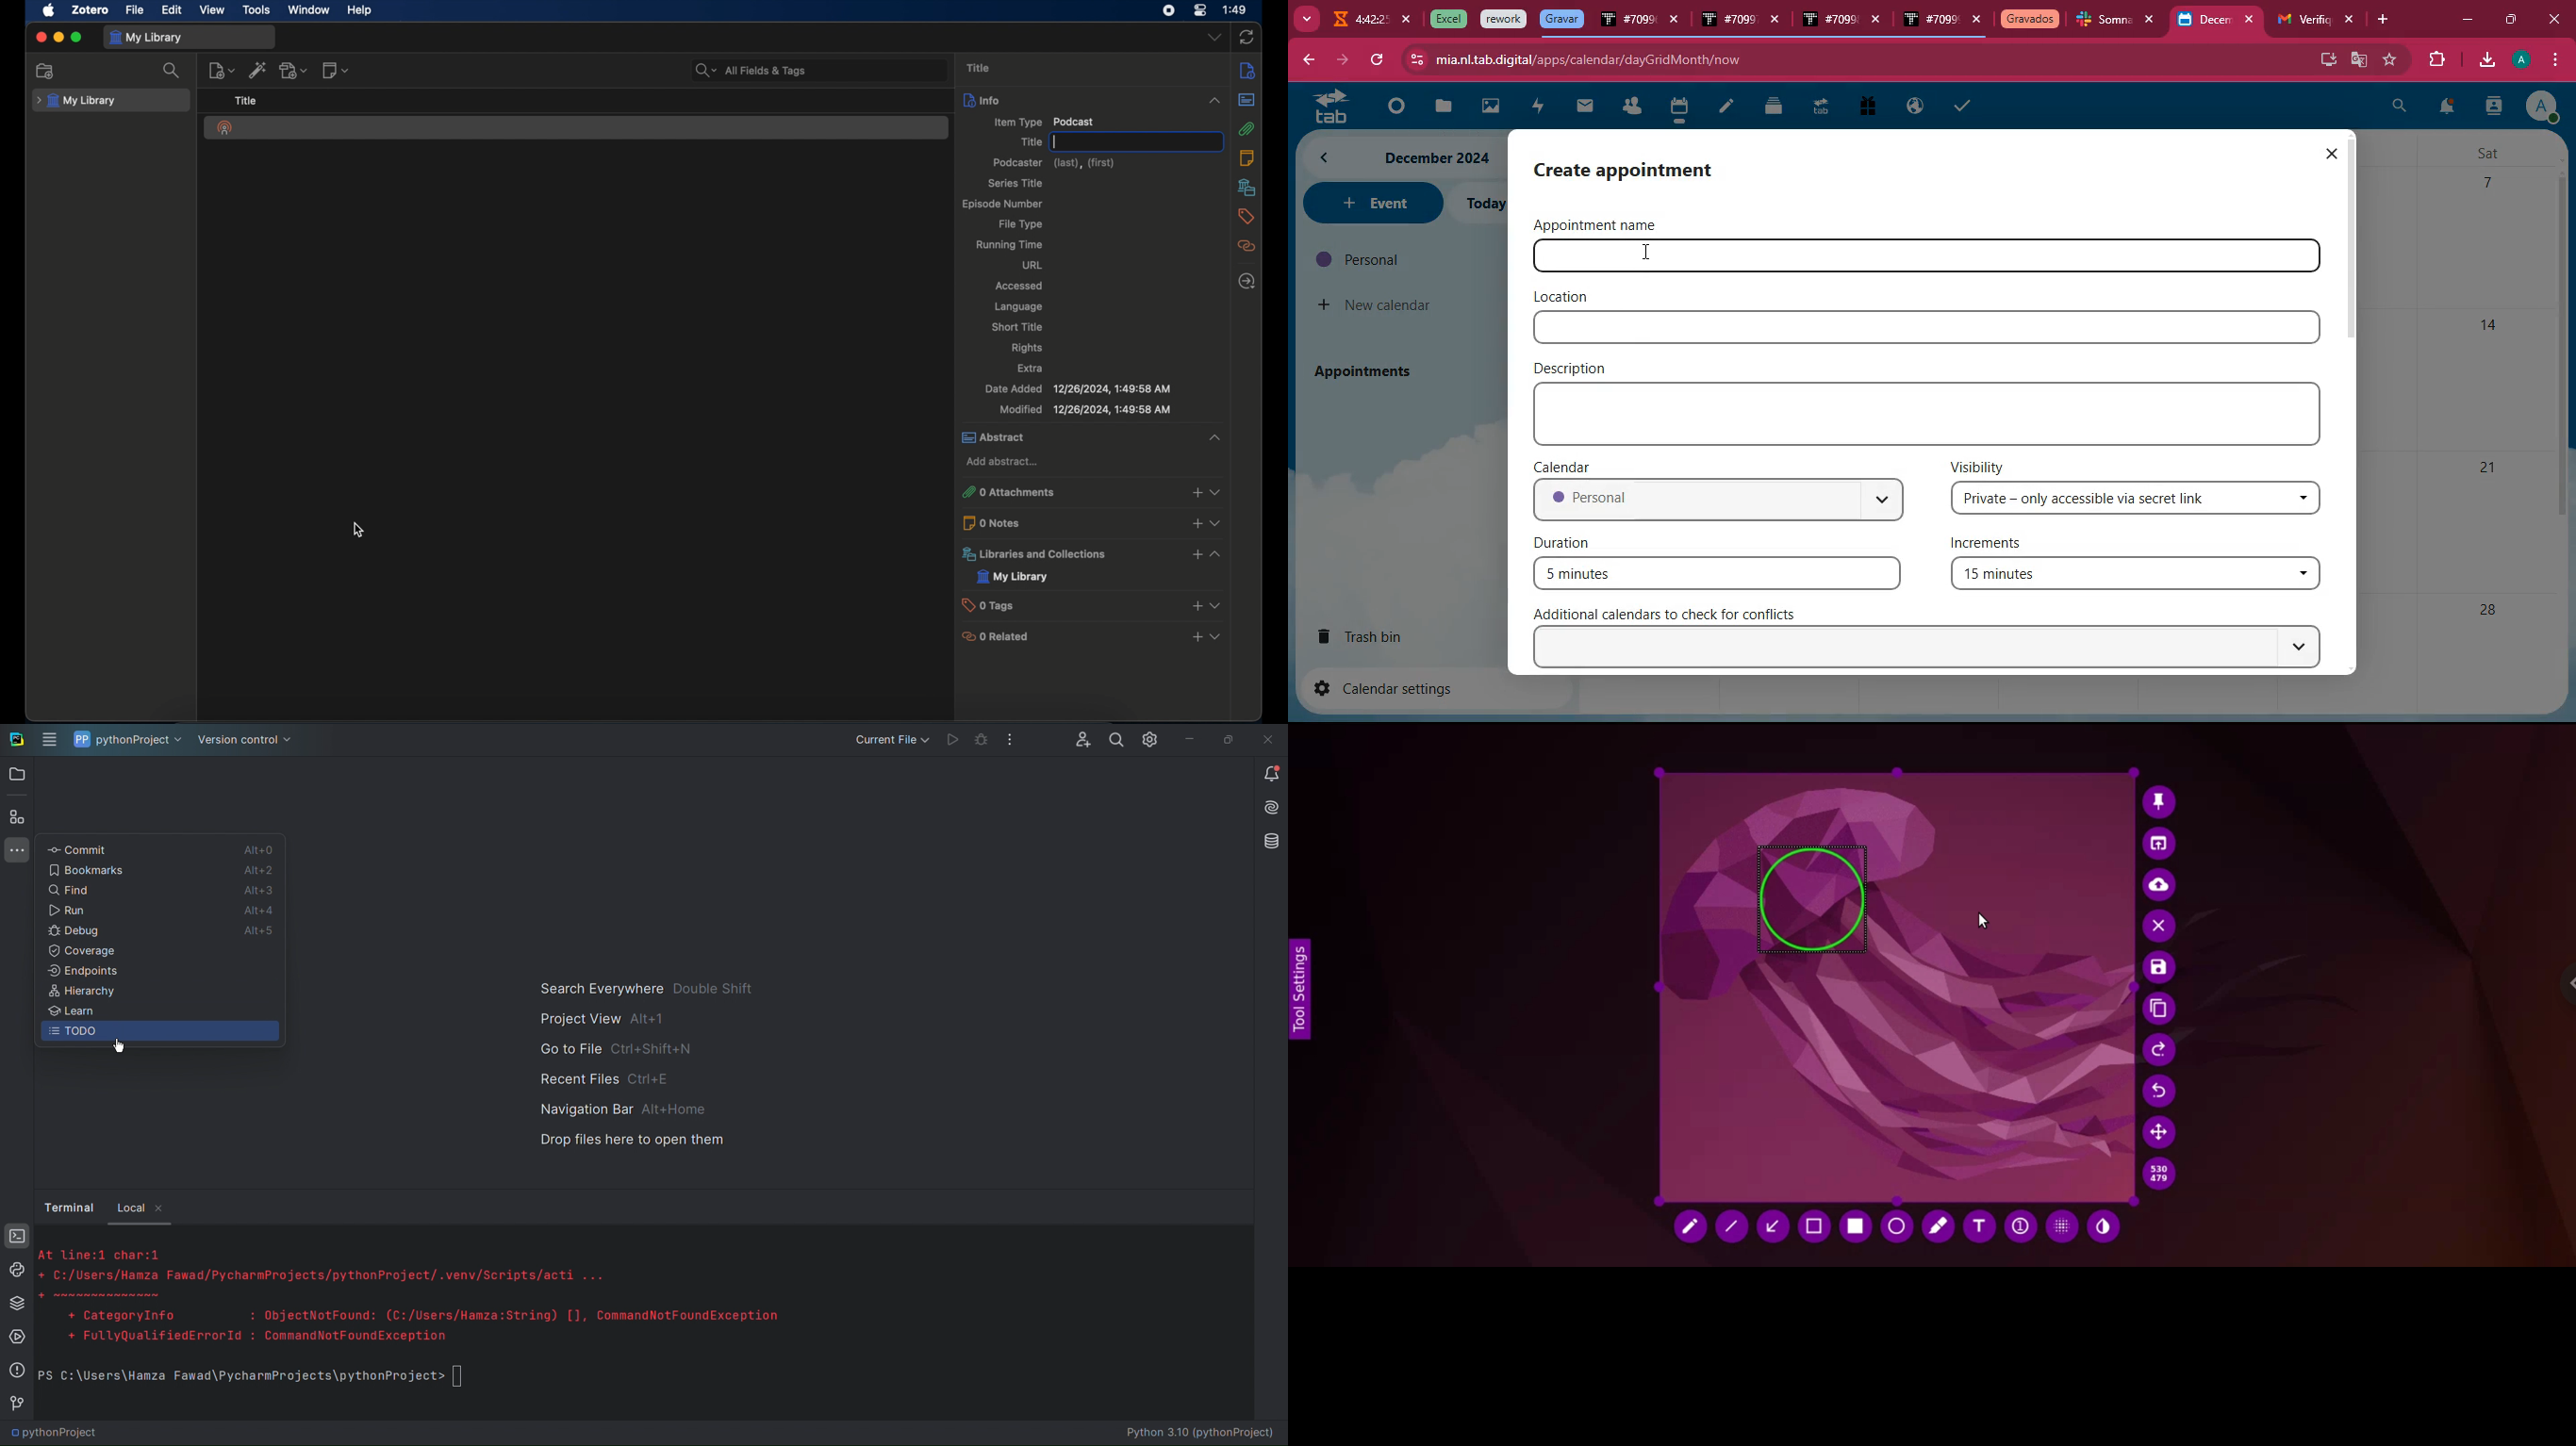 This screenshot has width=2576, height=1456. I want to click on Debug, so click(106, 933).